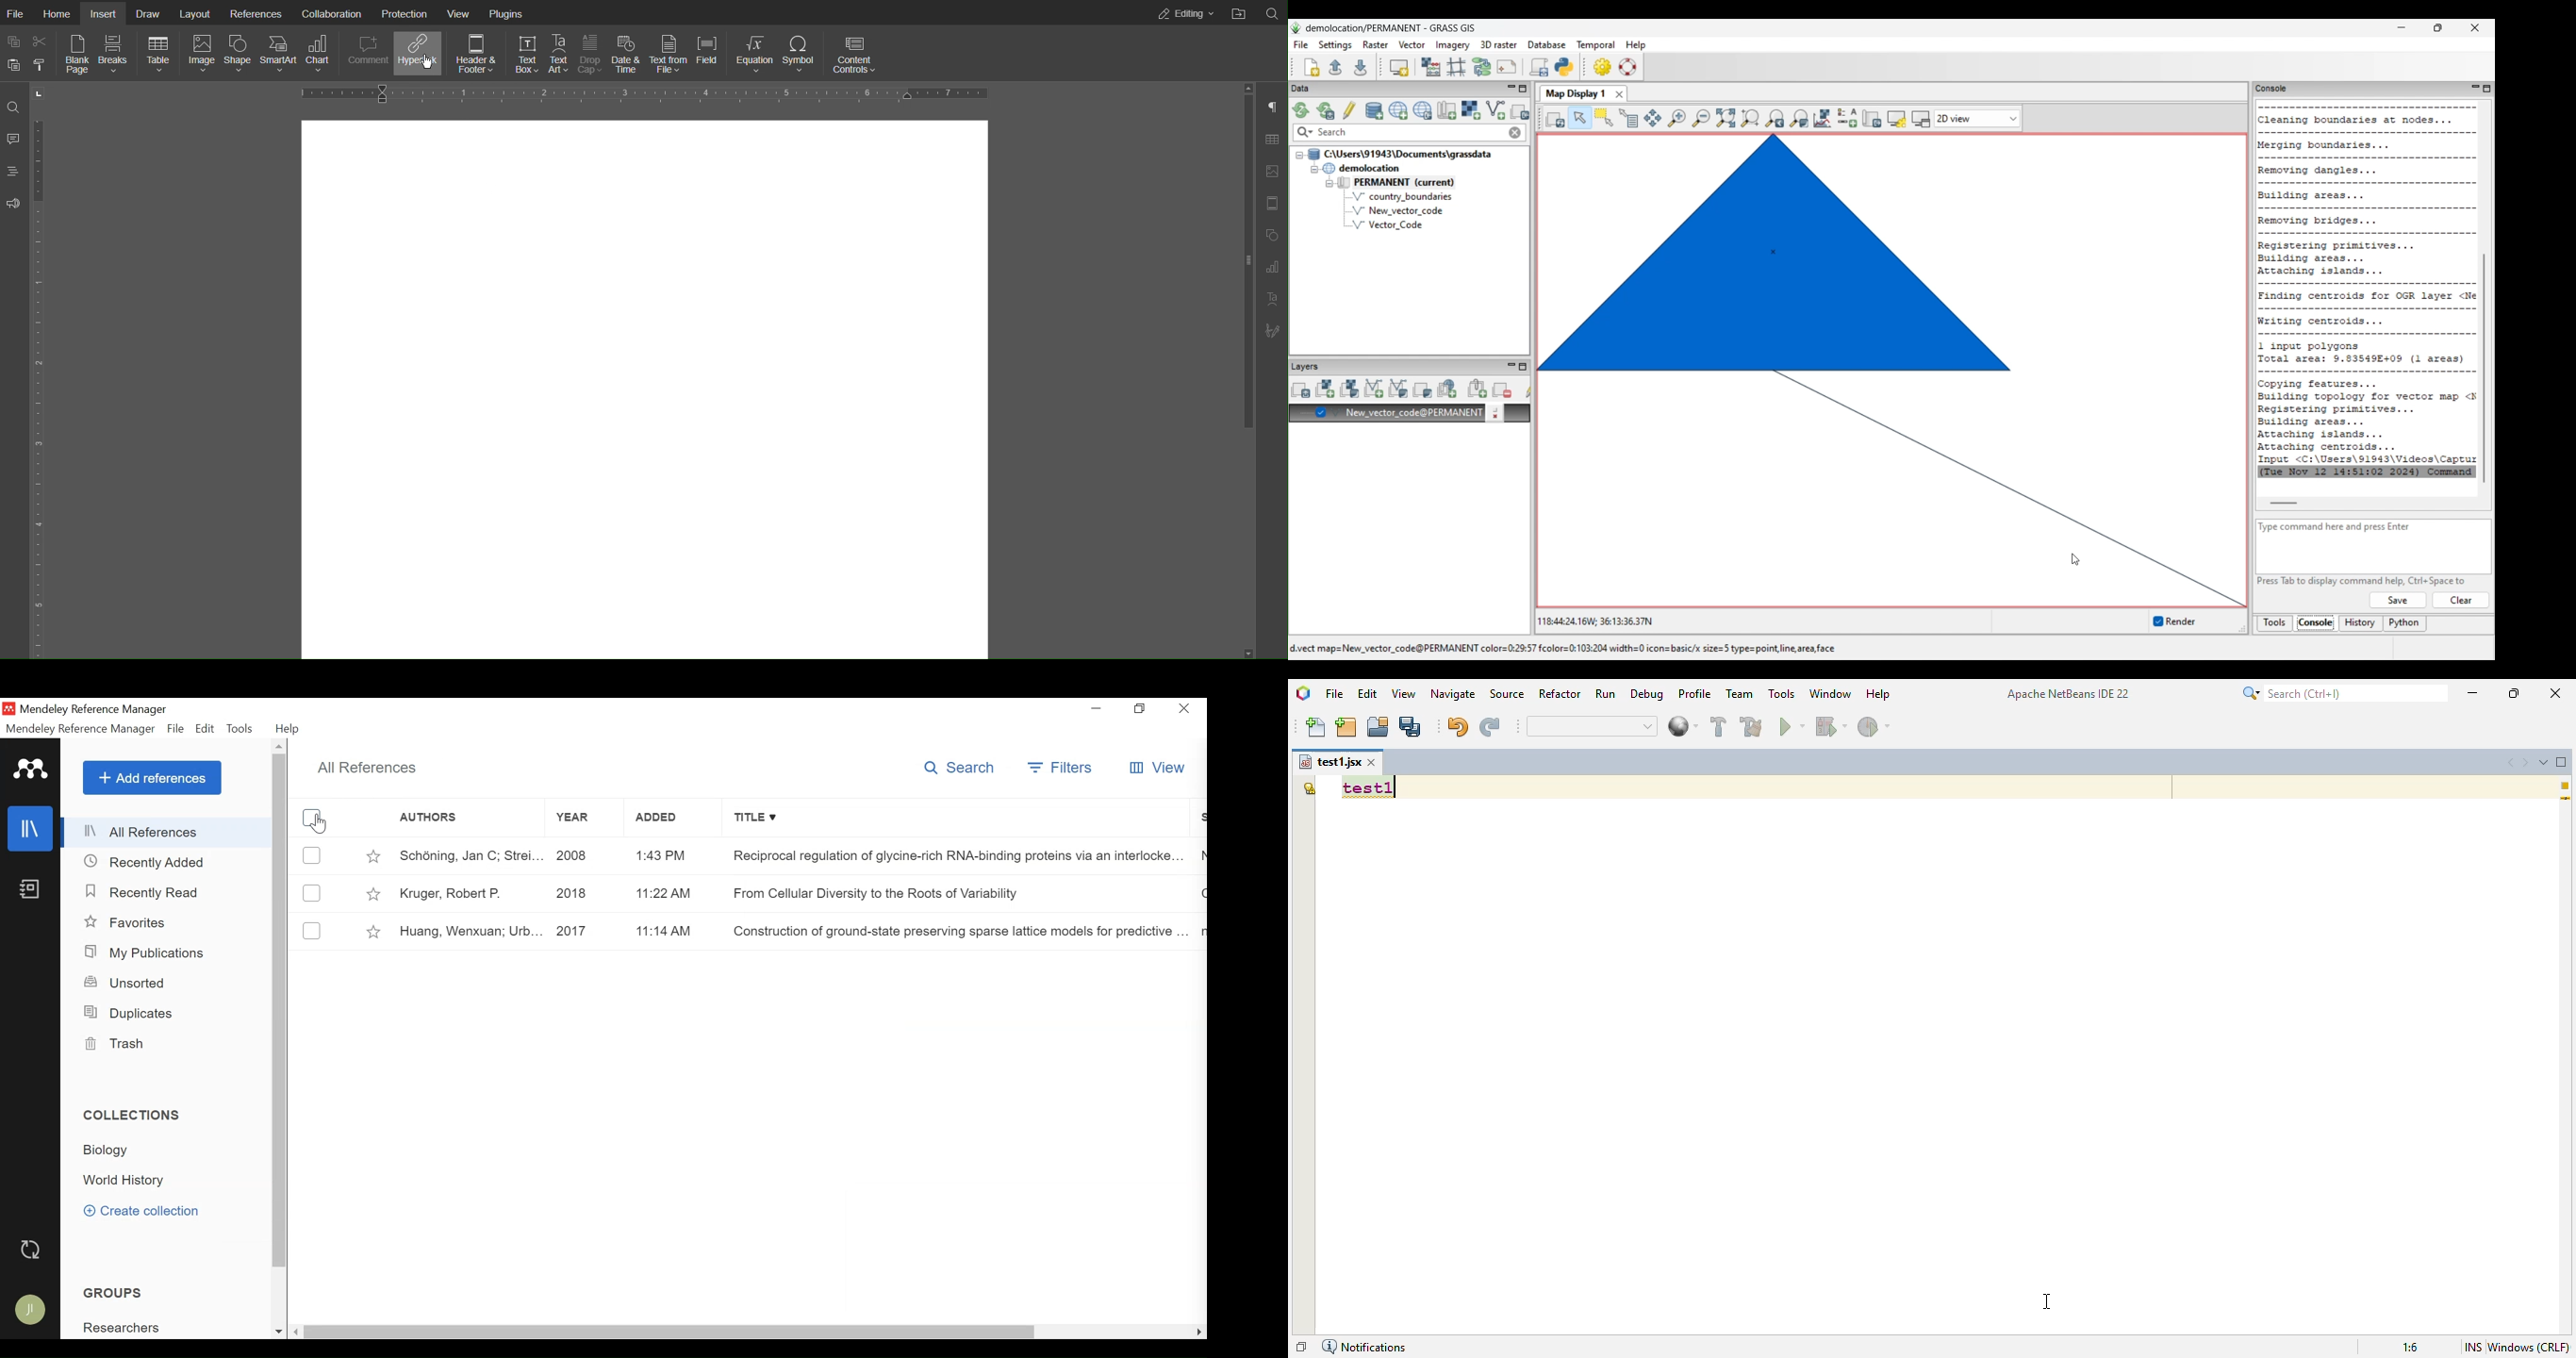 Image resolution: width=2576 pixels, height=1372 pixels. I want to click on blank page, so click(645, 386).